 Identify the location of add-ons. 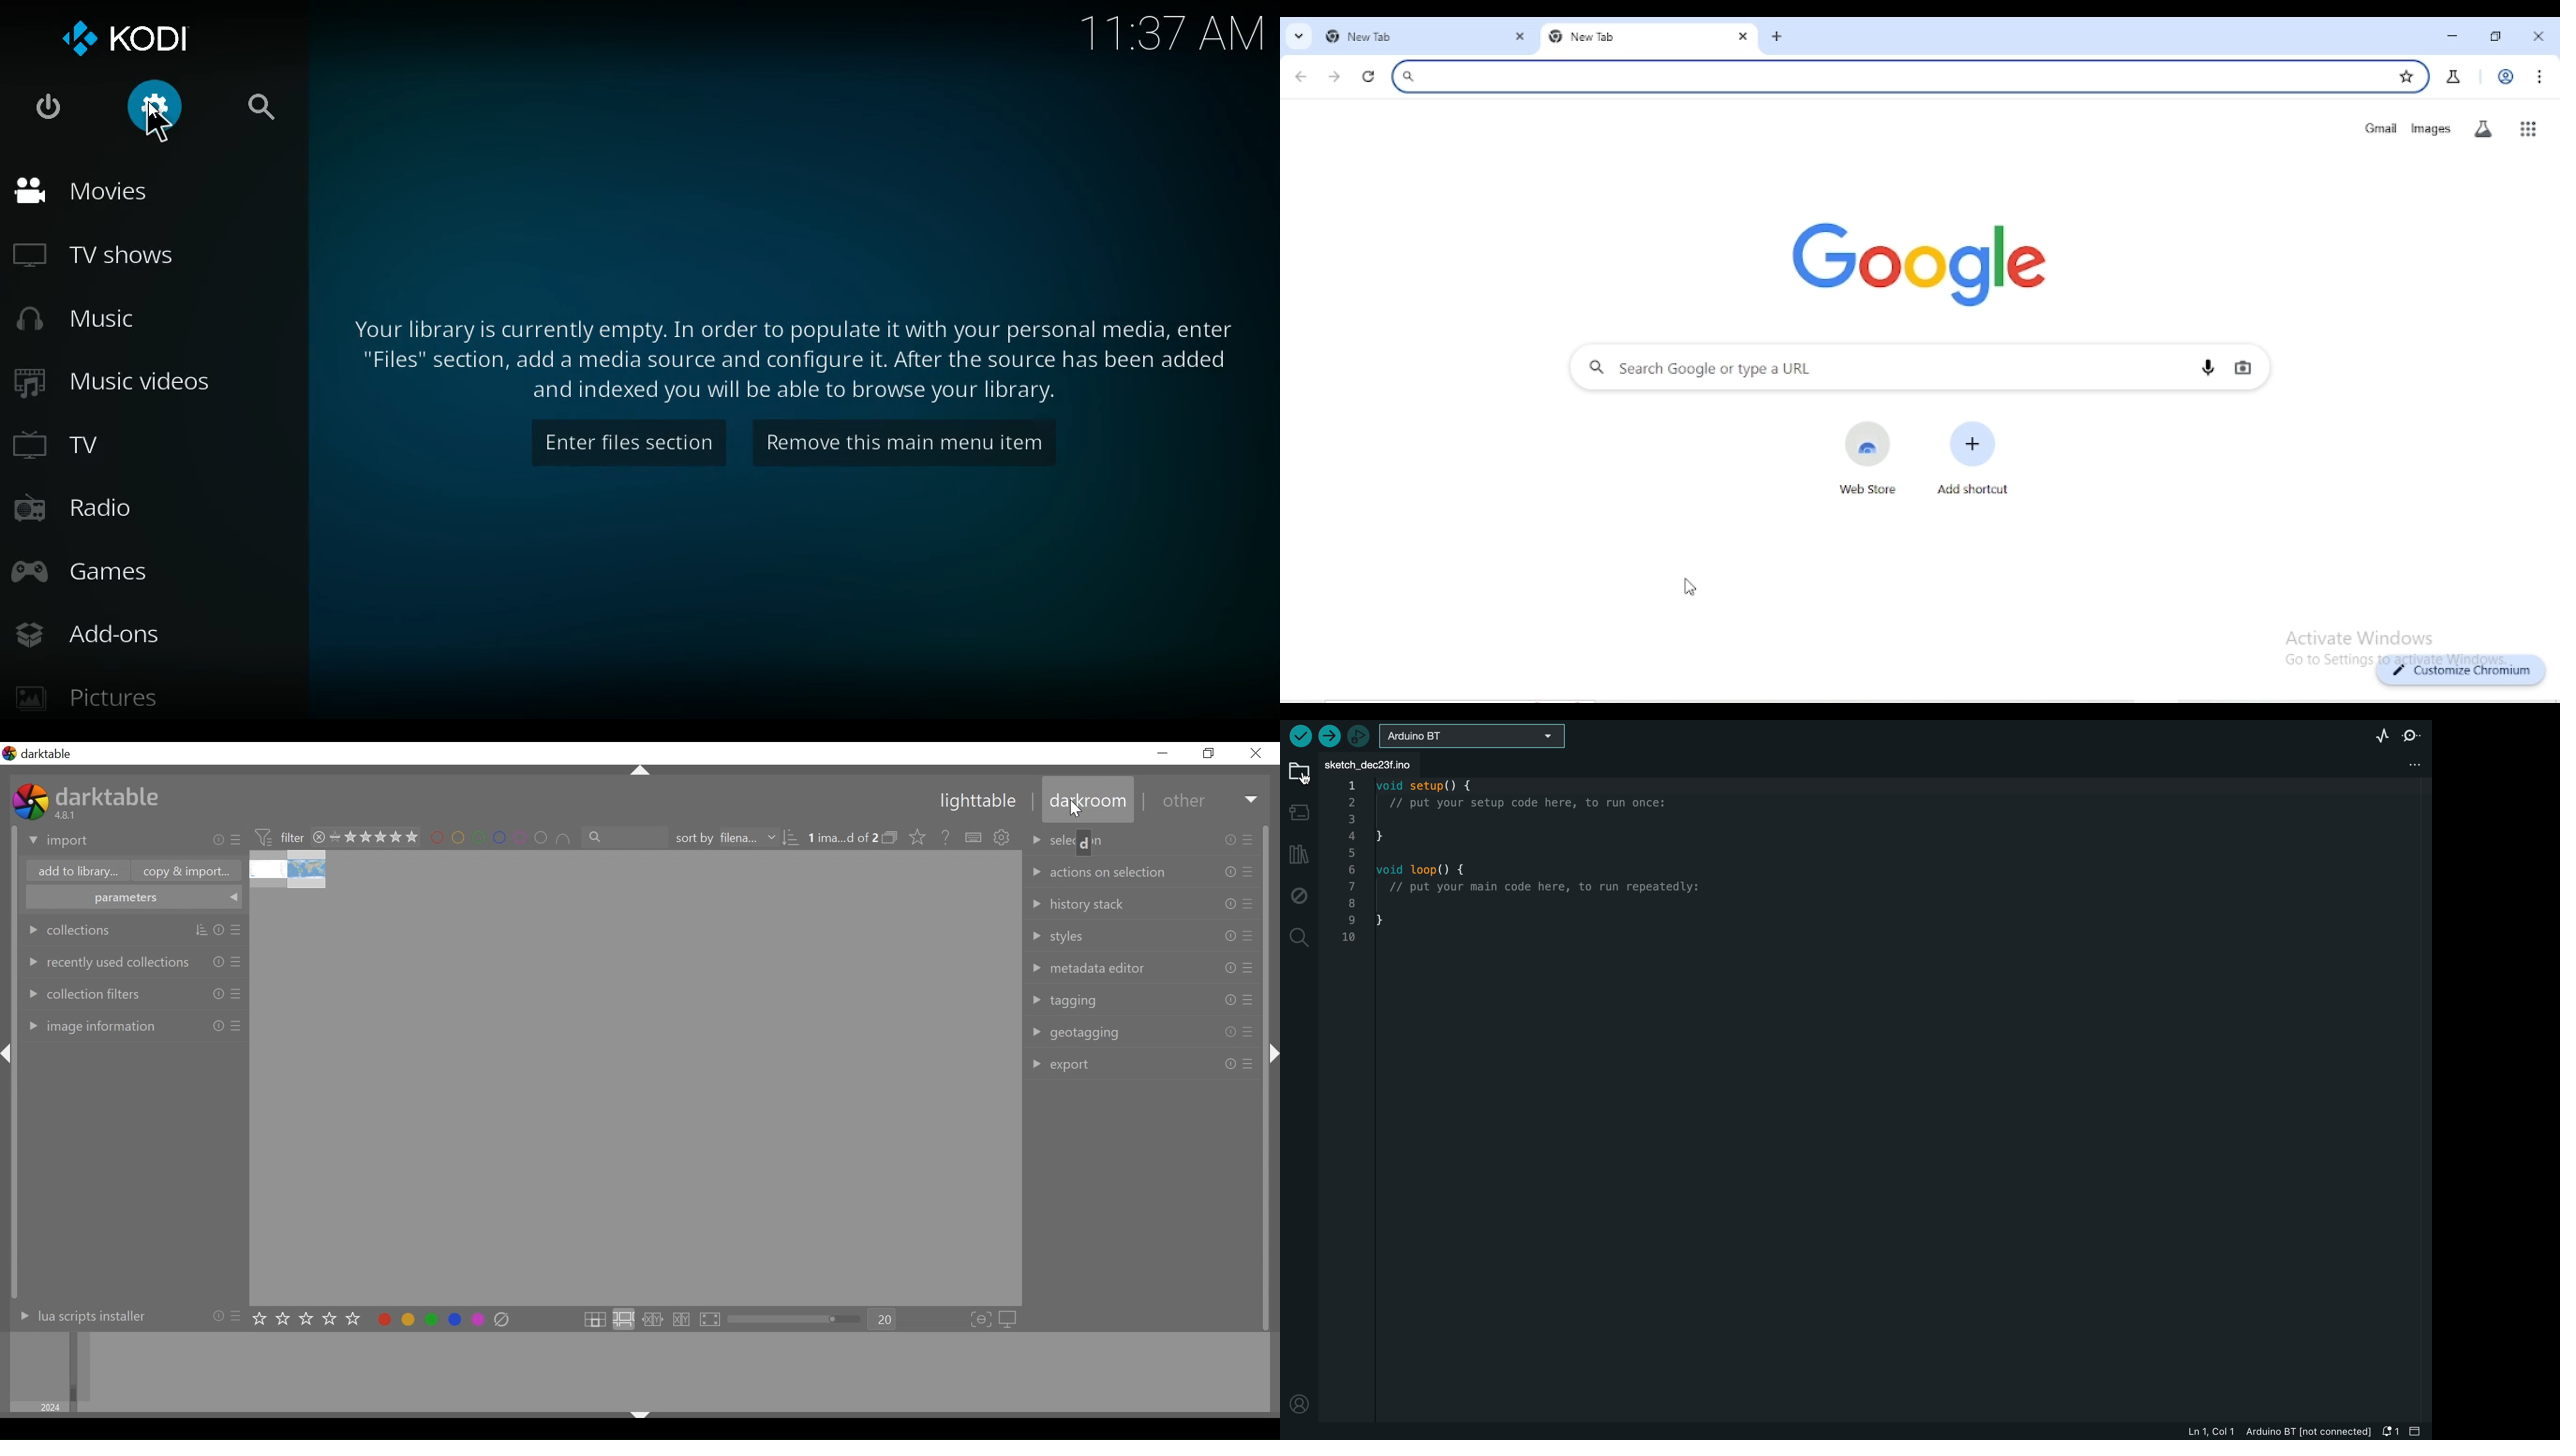
(113, 638).